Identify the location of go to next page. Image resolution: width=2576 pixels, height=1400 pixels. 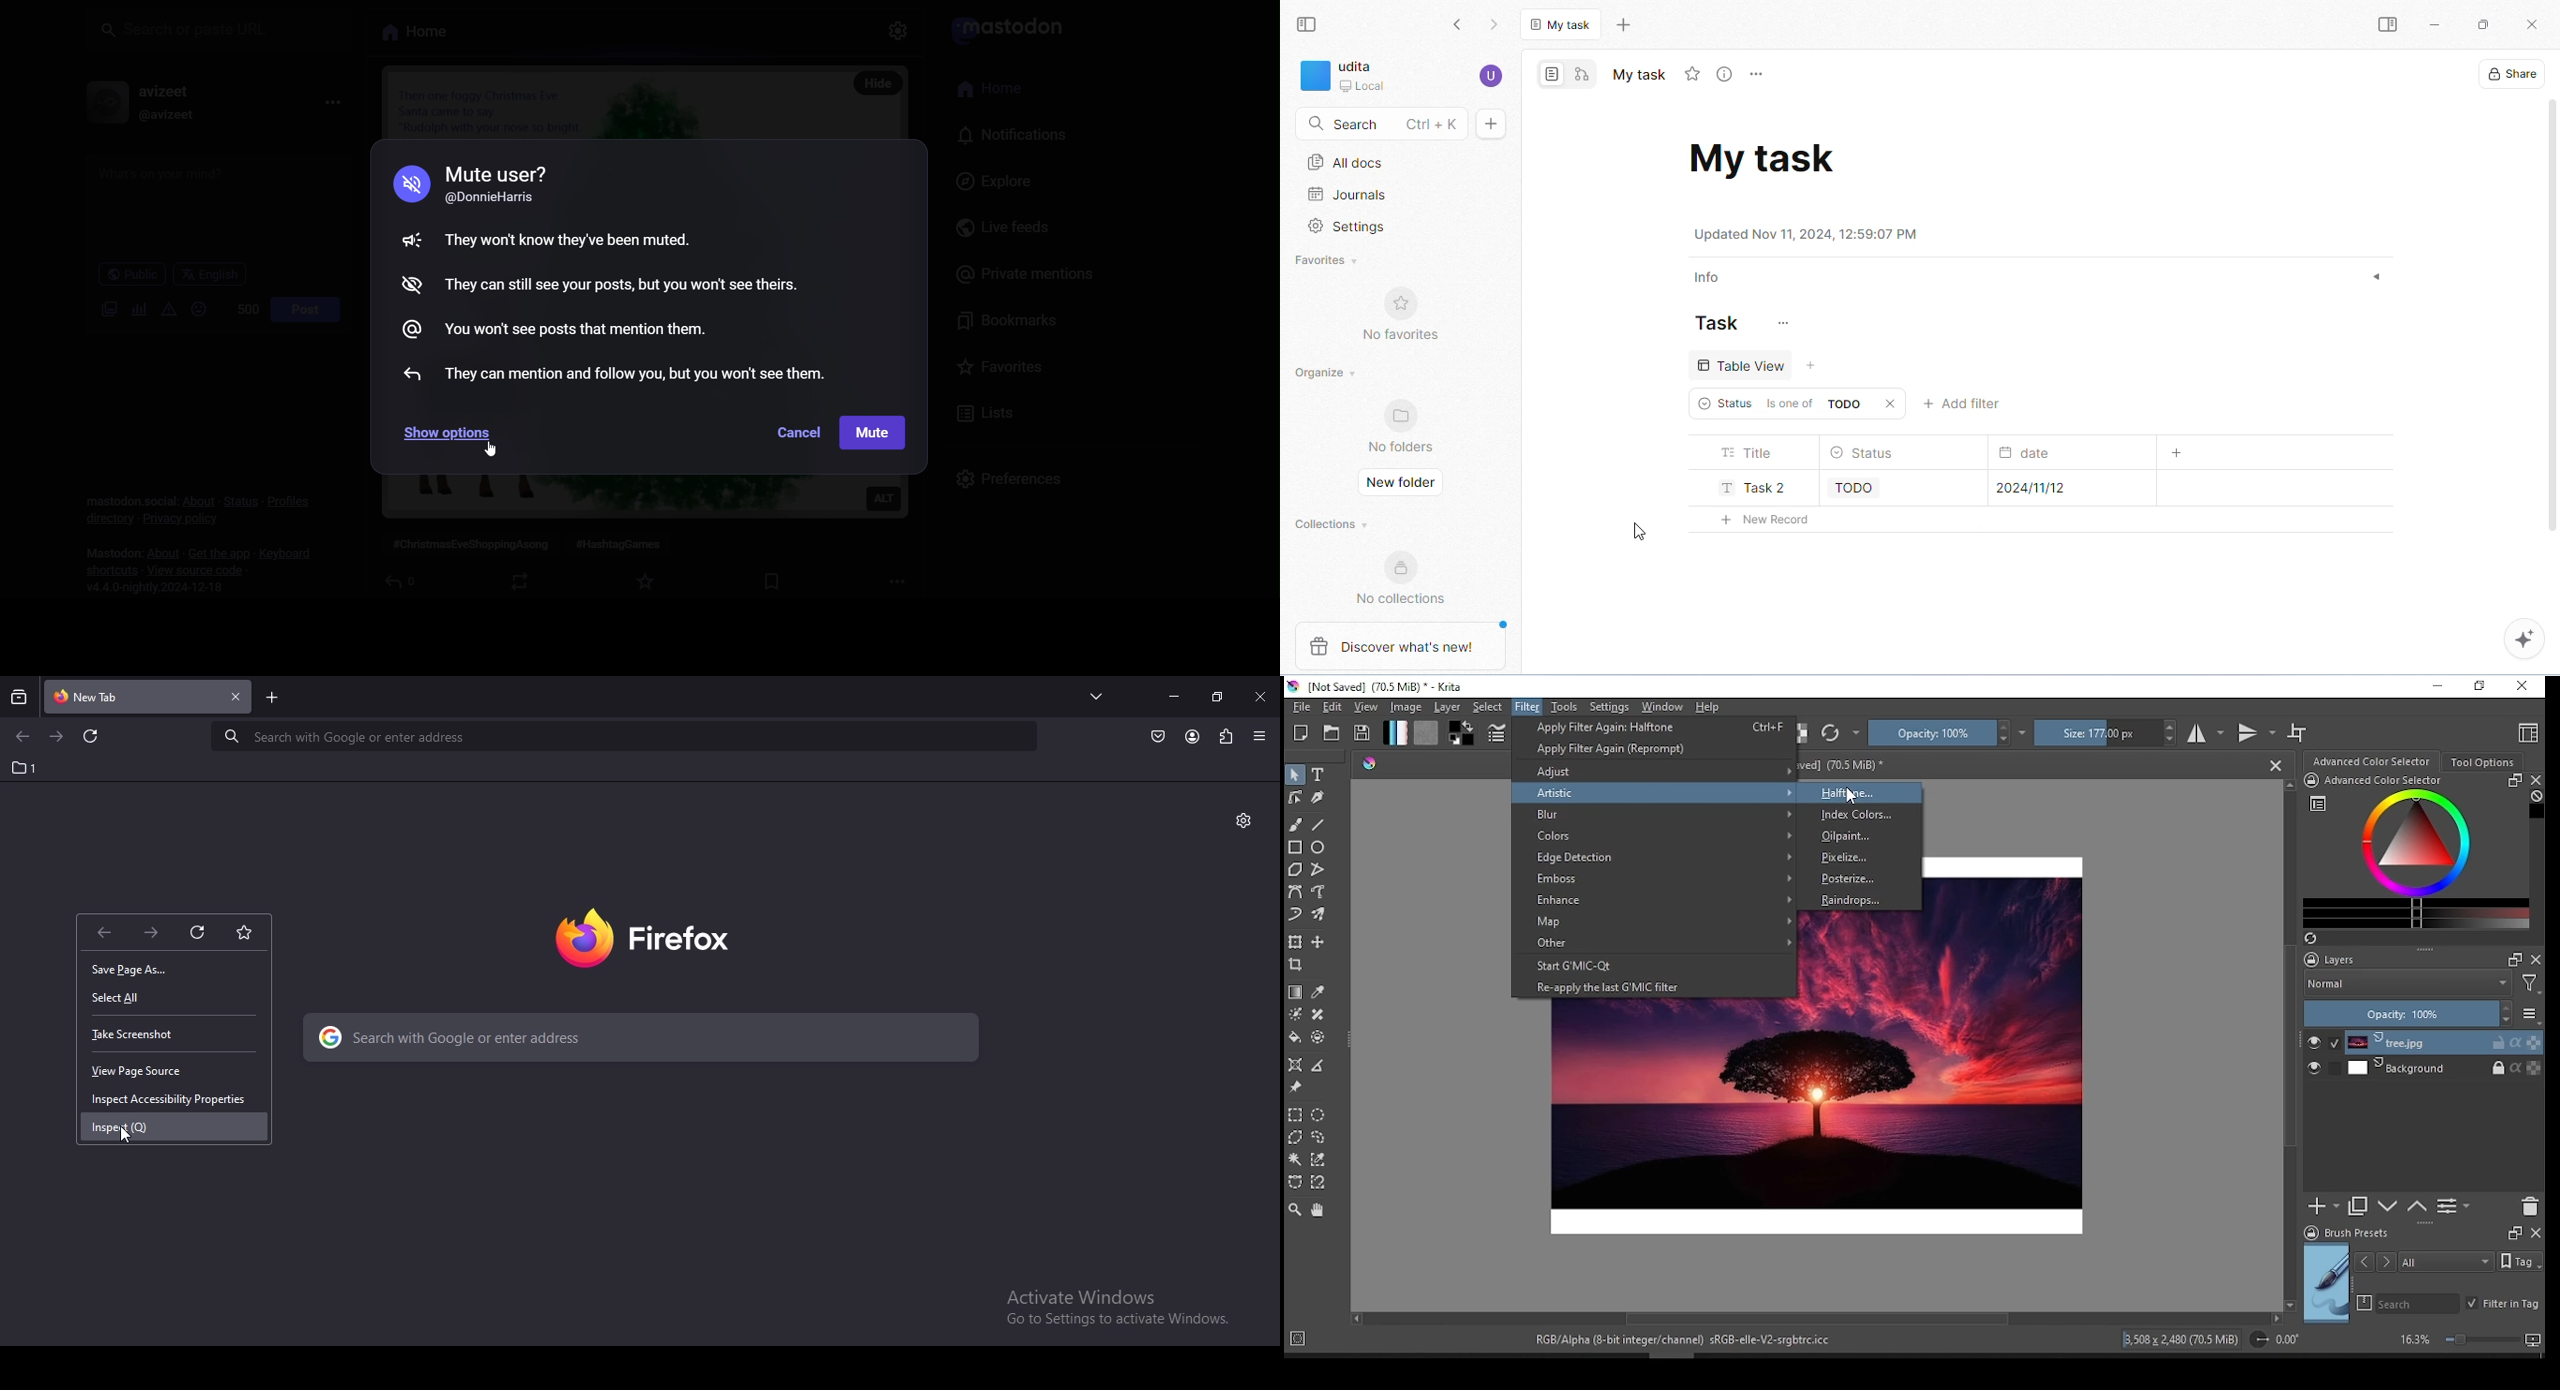
(57, 737).